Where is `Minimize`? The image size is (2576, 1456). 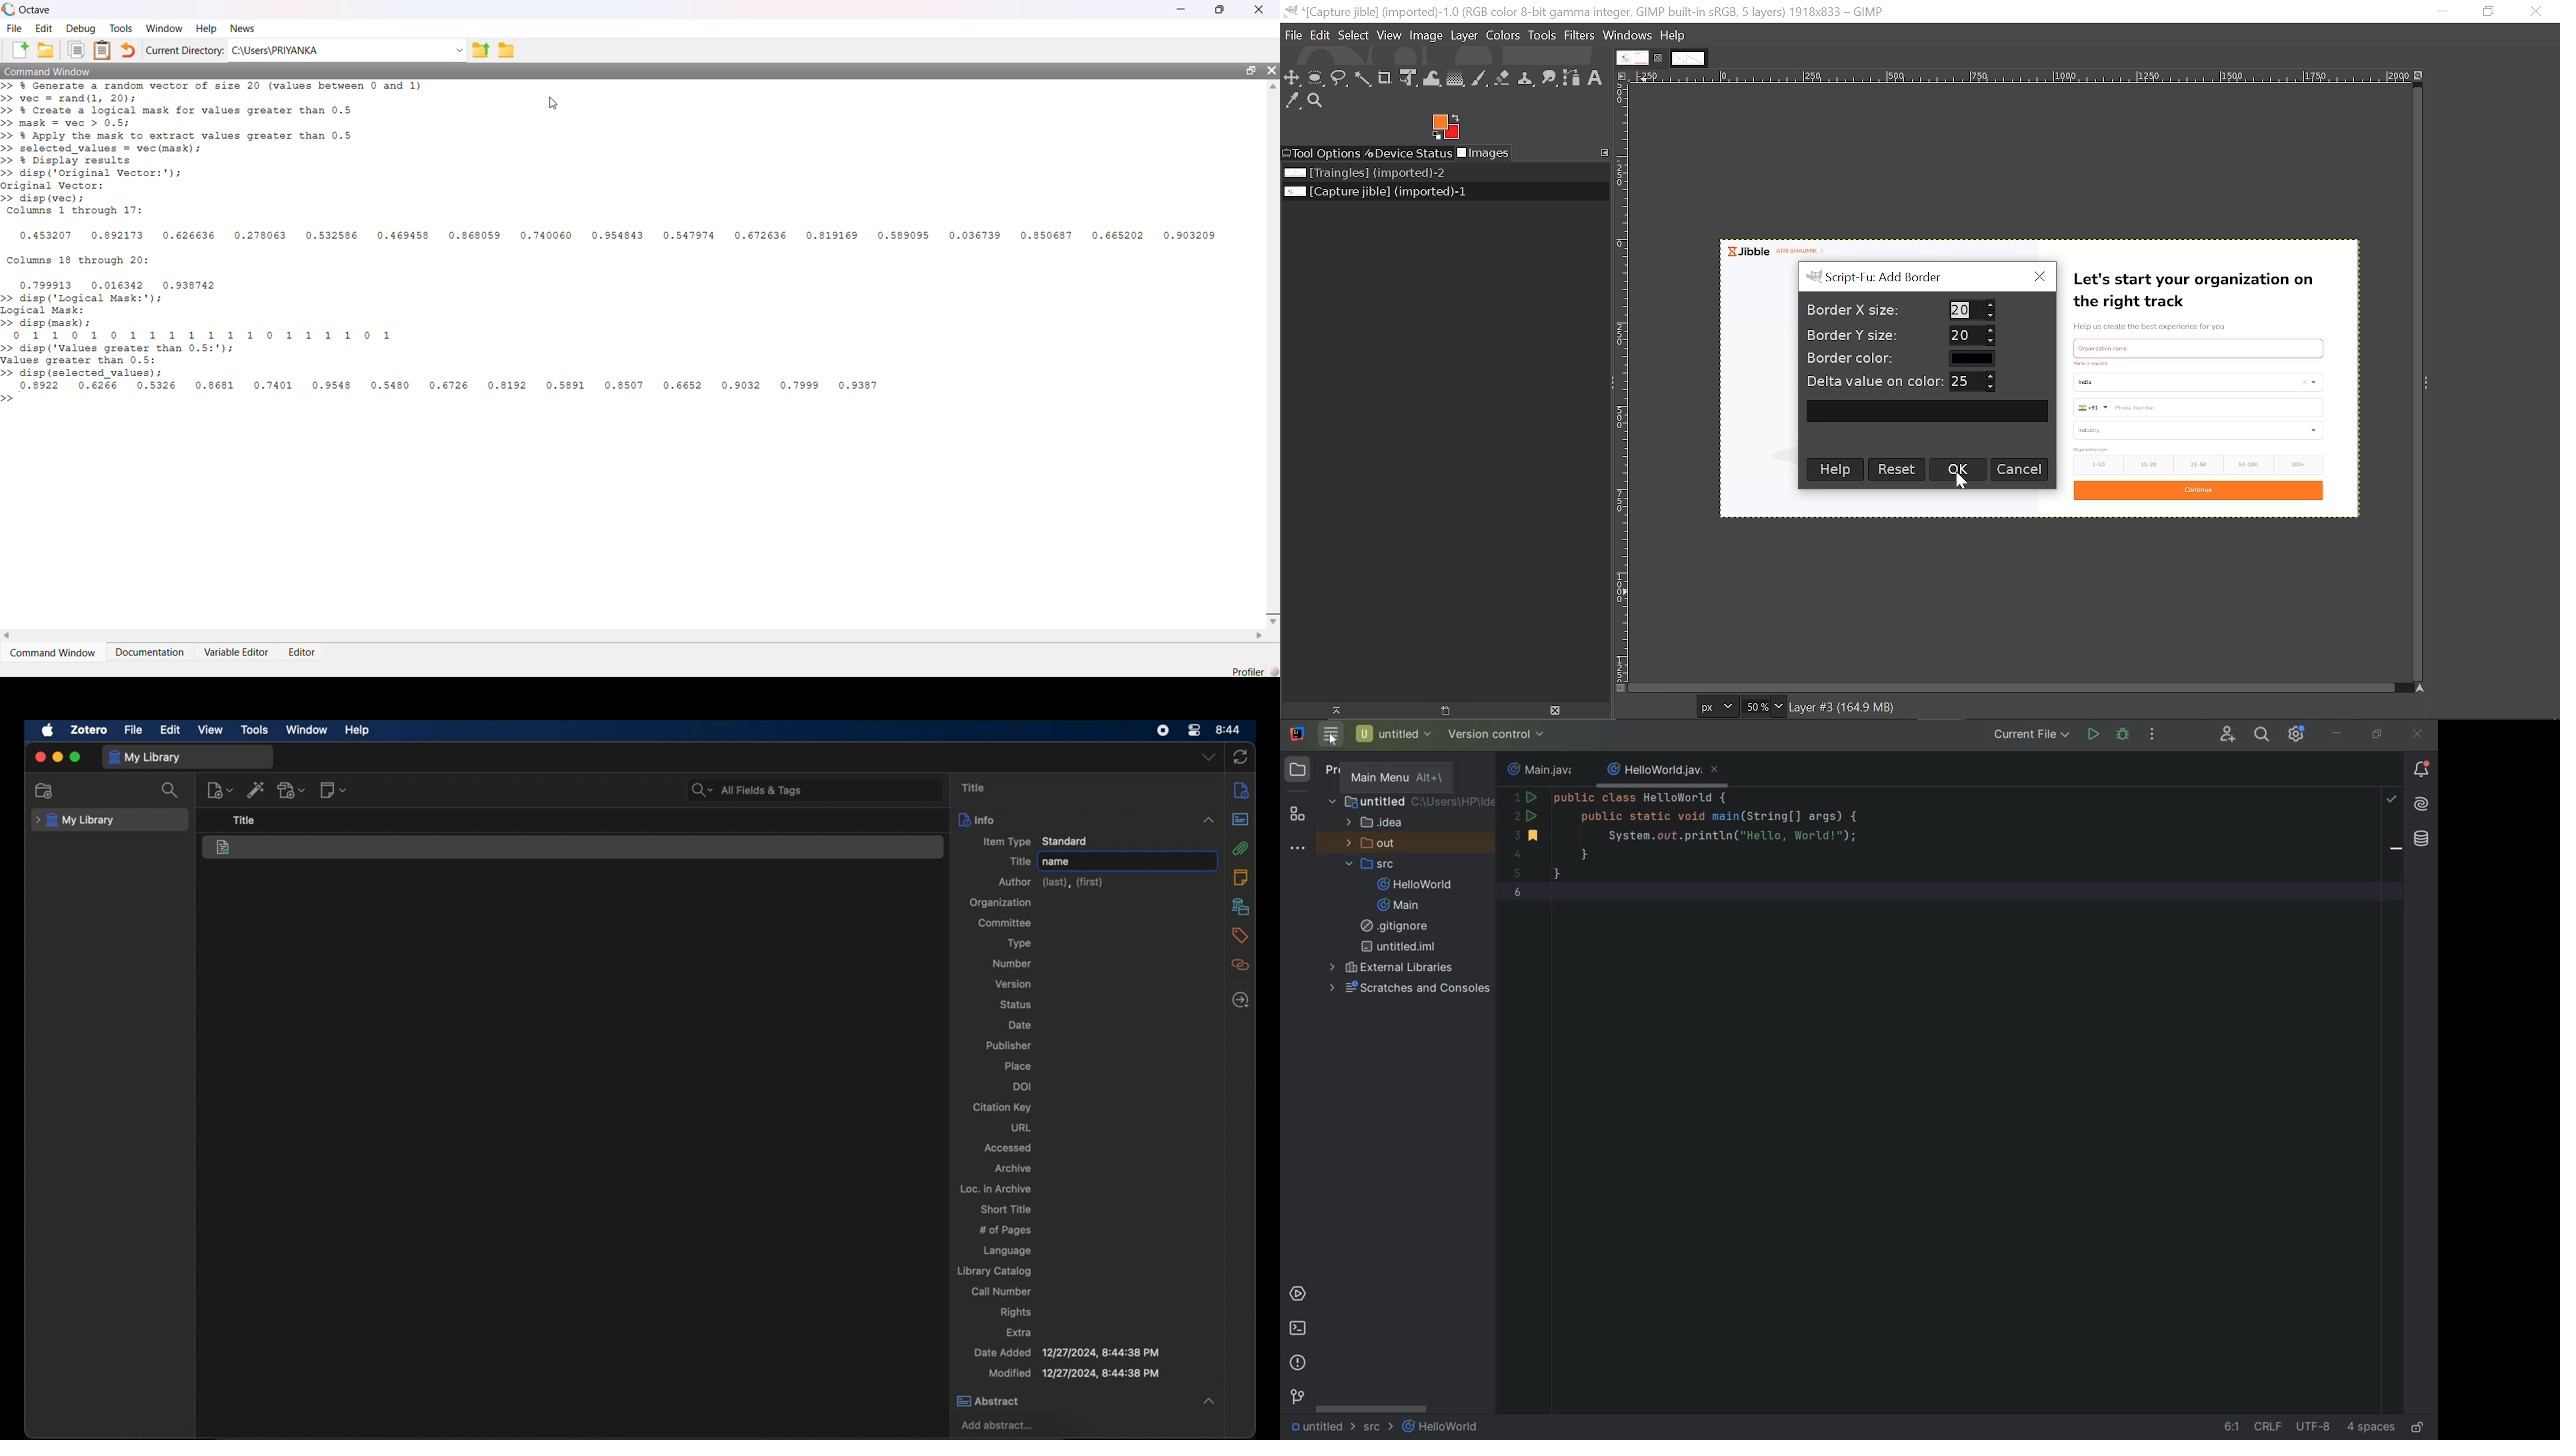 Minimize is located at coordinates (2437, 11).